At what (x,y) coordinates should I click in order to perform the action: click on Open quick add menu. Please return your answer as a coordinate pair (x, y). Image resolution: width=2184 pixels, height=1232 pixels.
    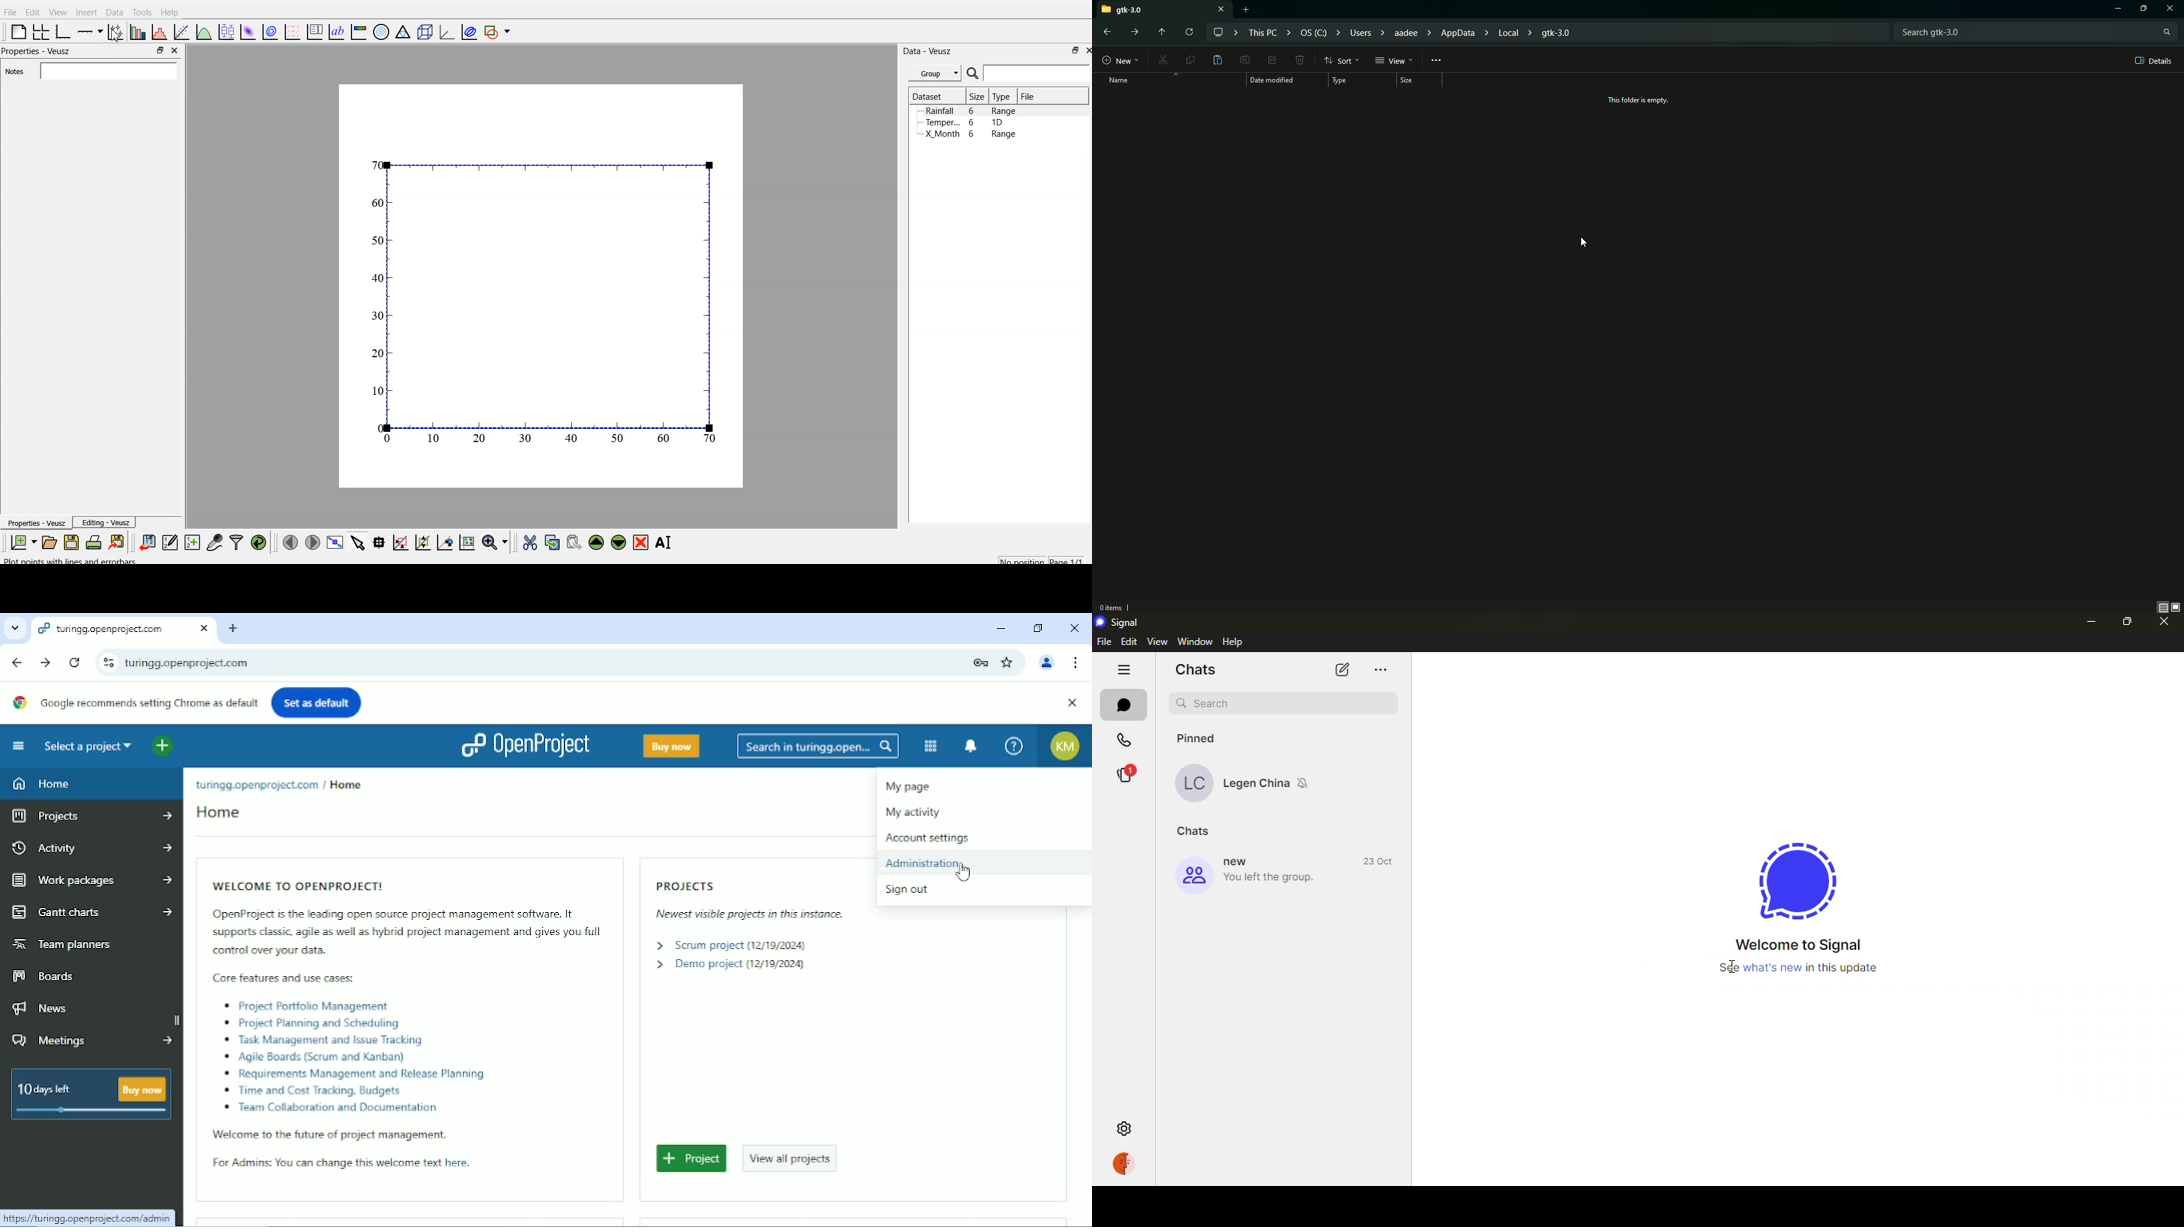
    Looking at the image, I should click on (162, 747).